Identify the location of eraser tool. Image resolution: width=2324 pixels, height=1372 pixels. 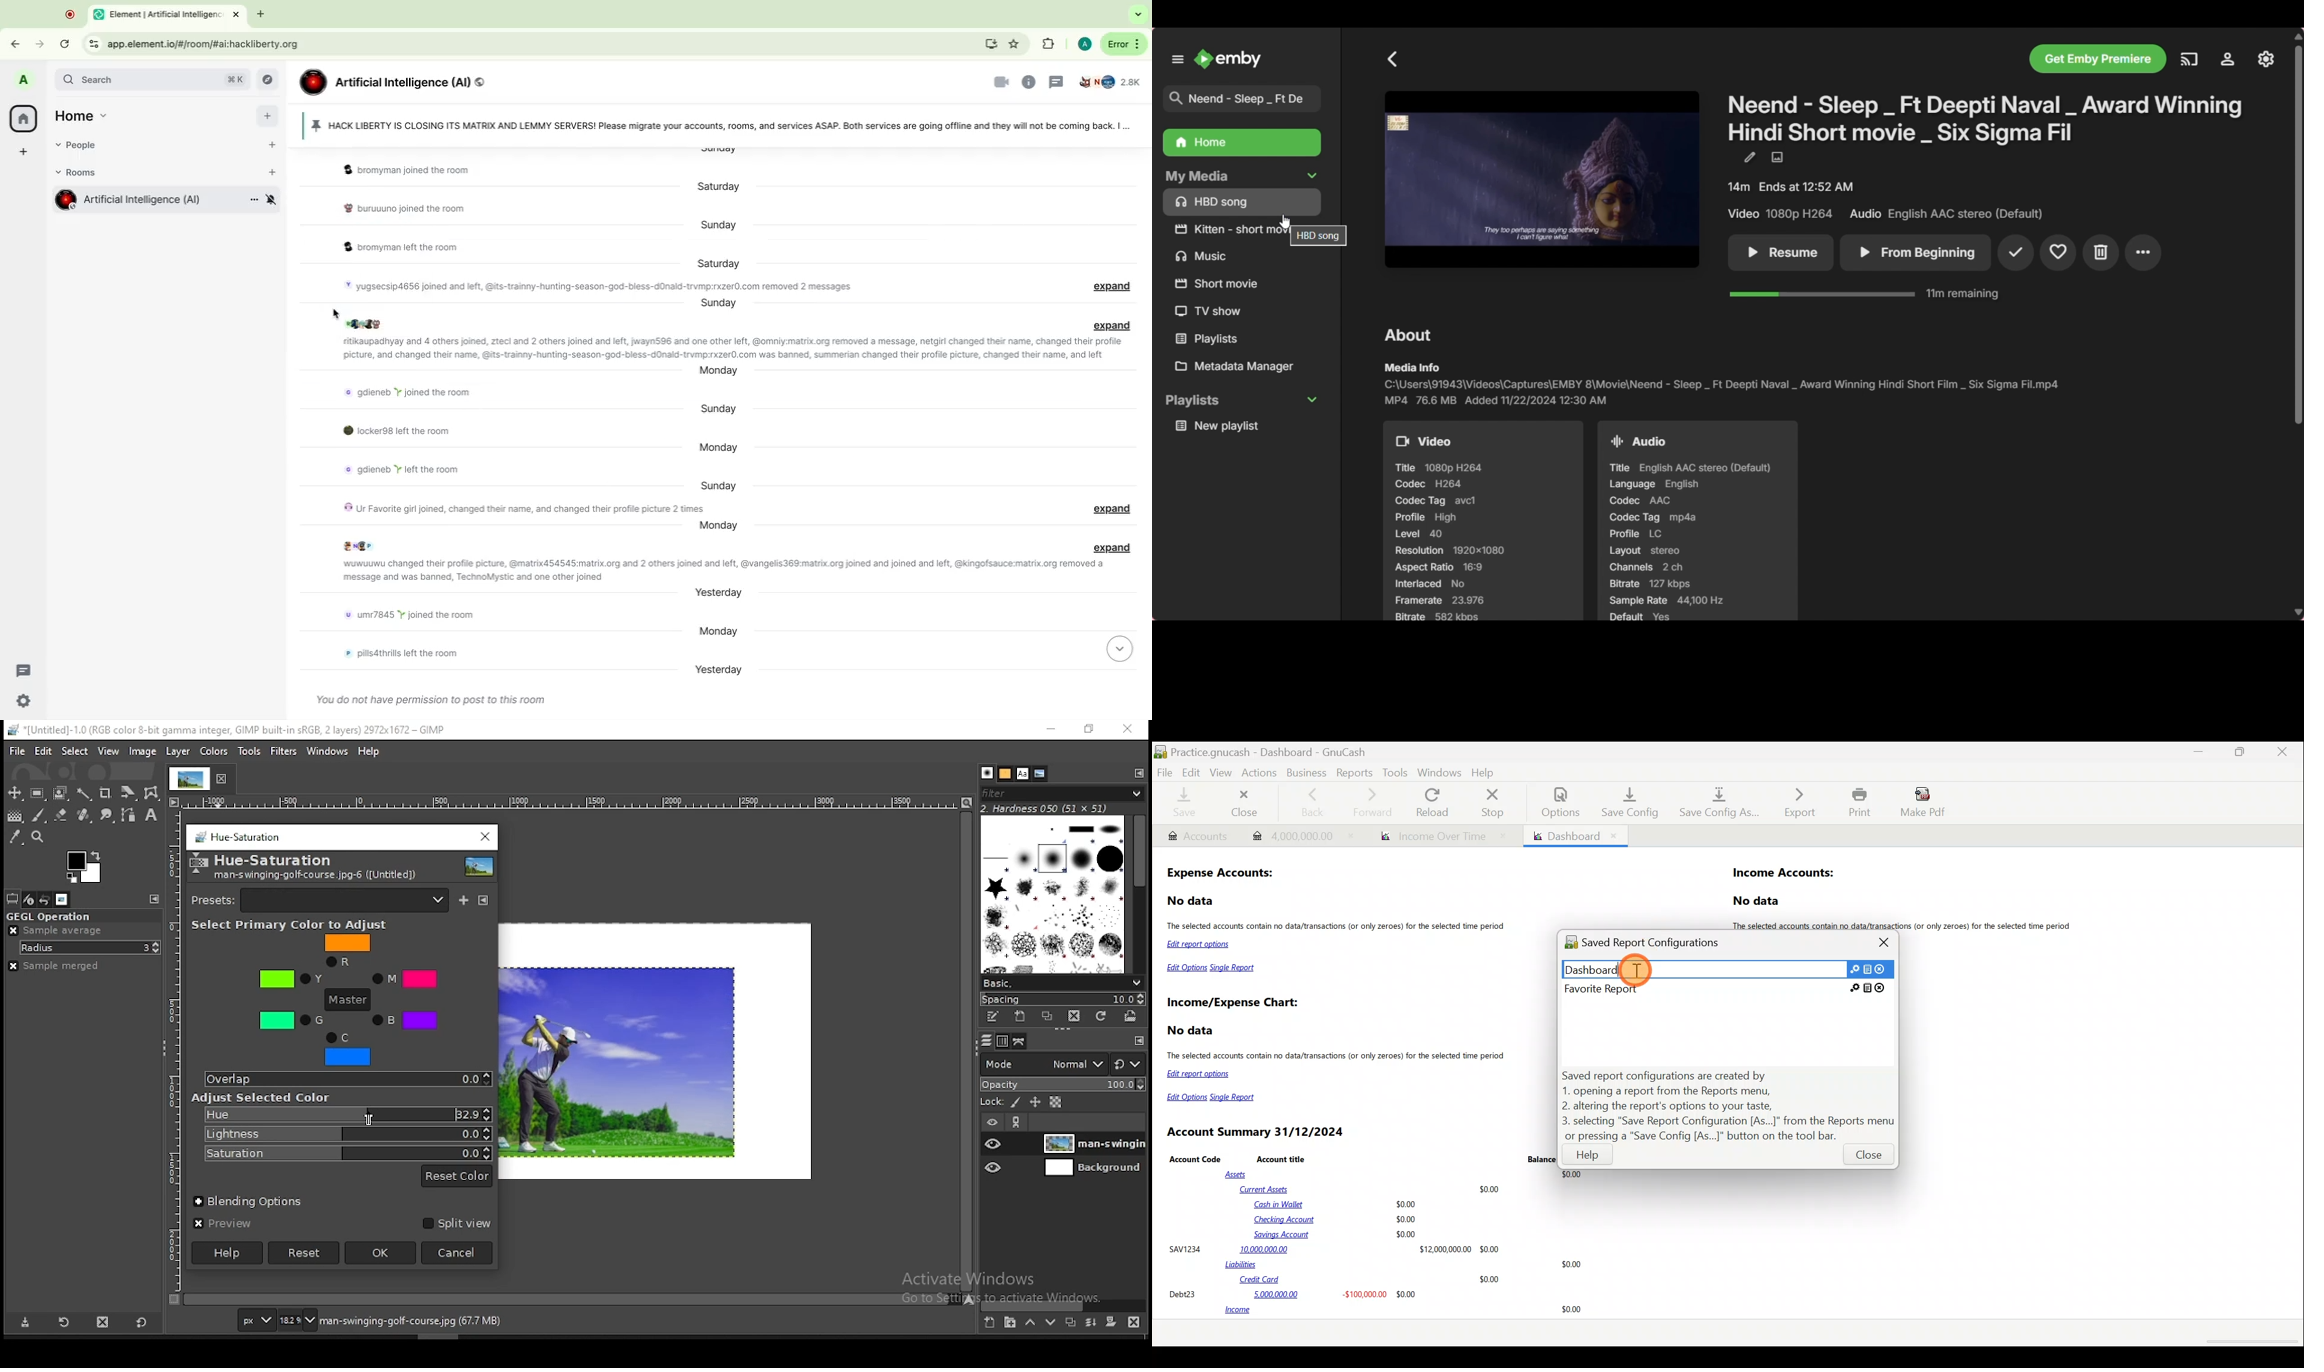
(86, 816).